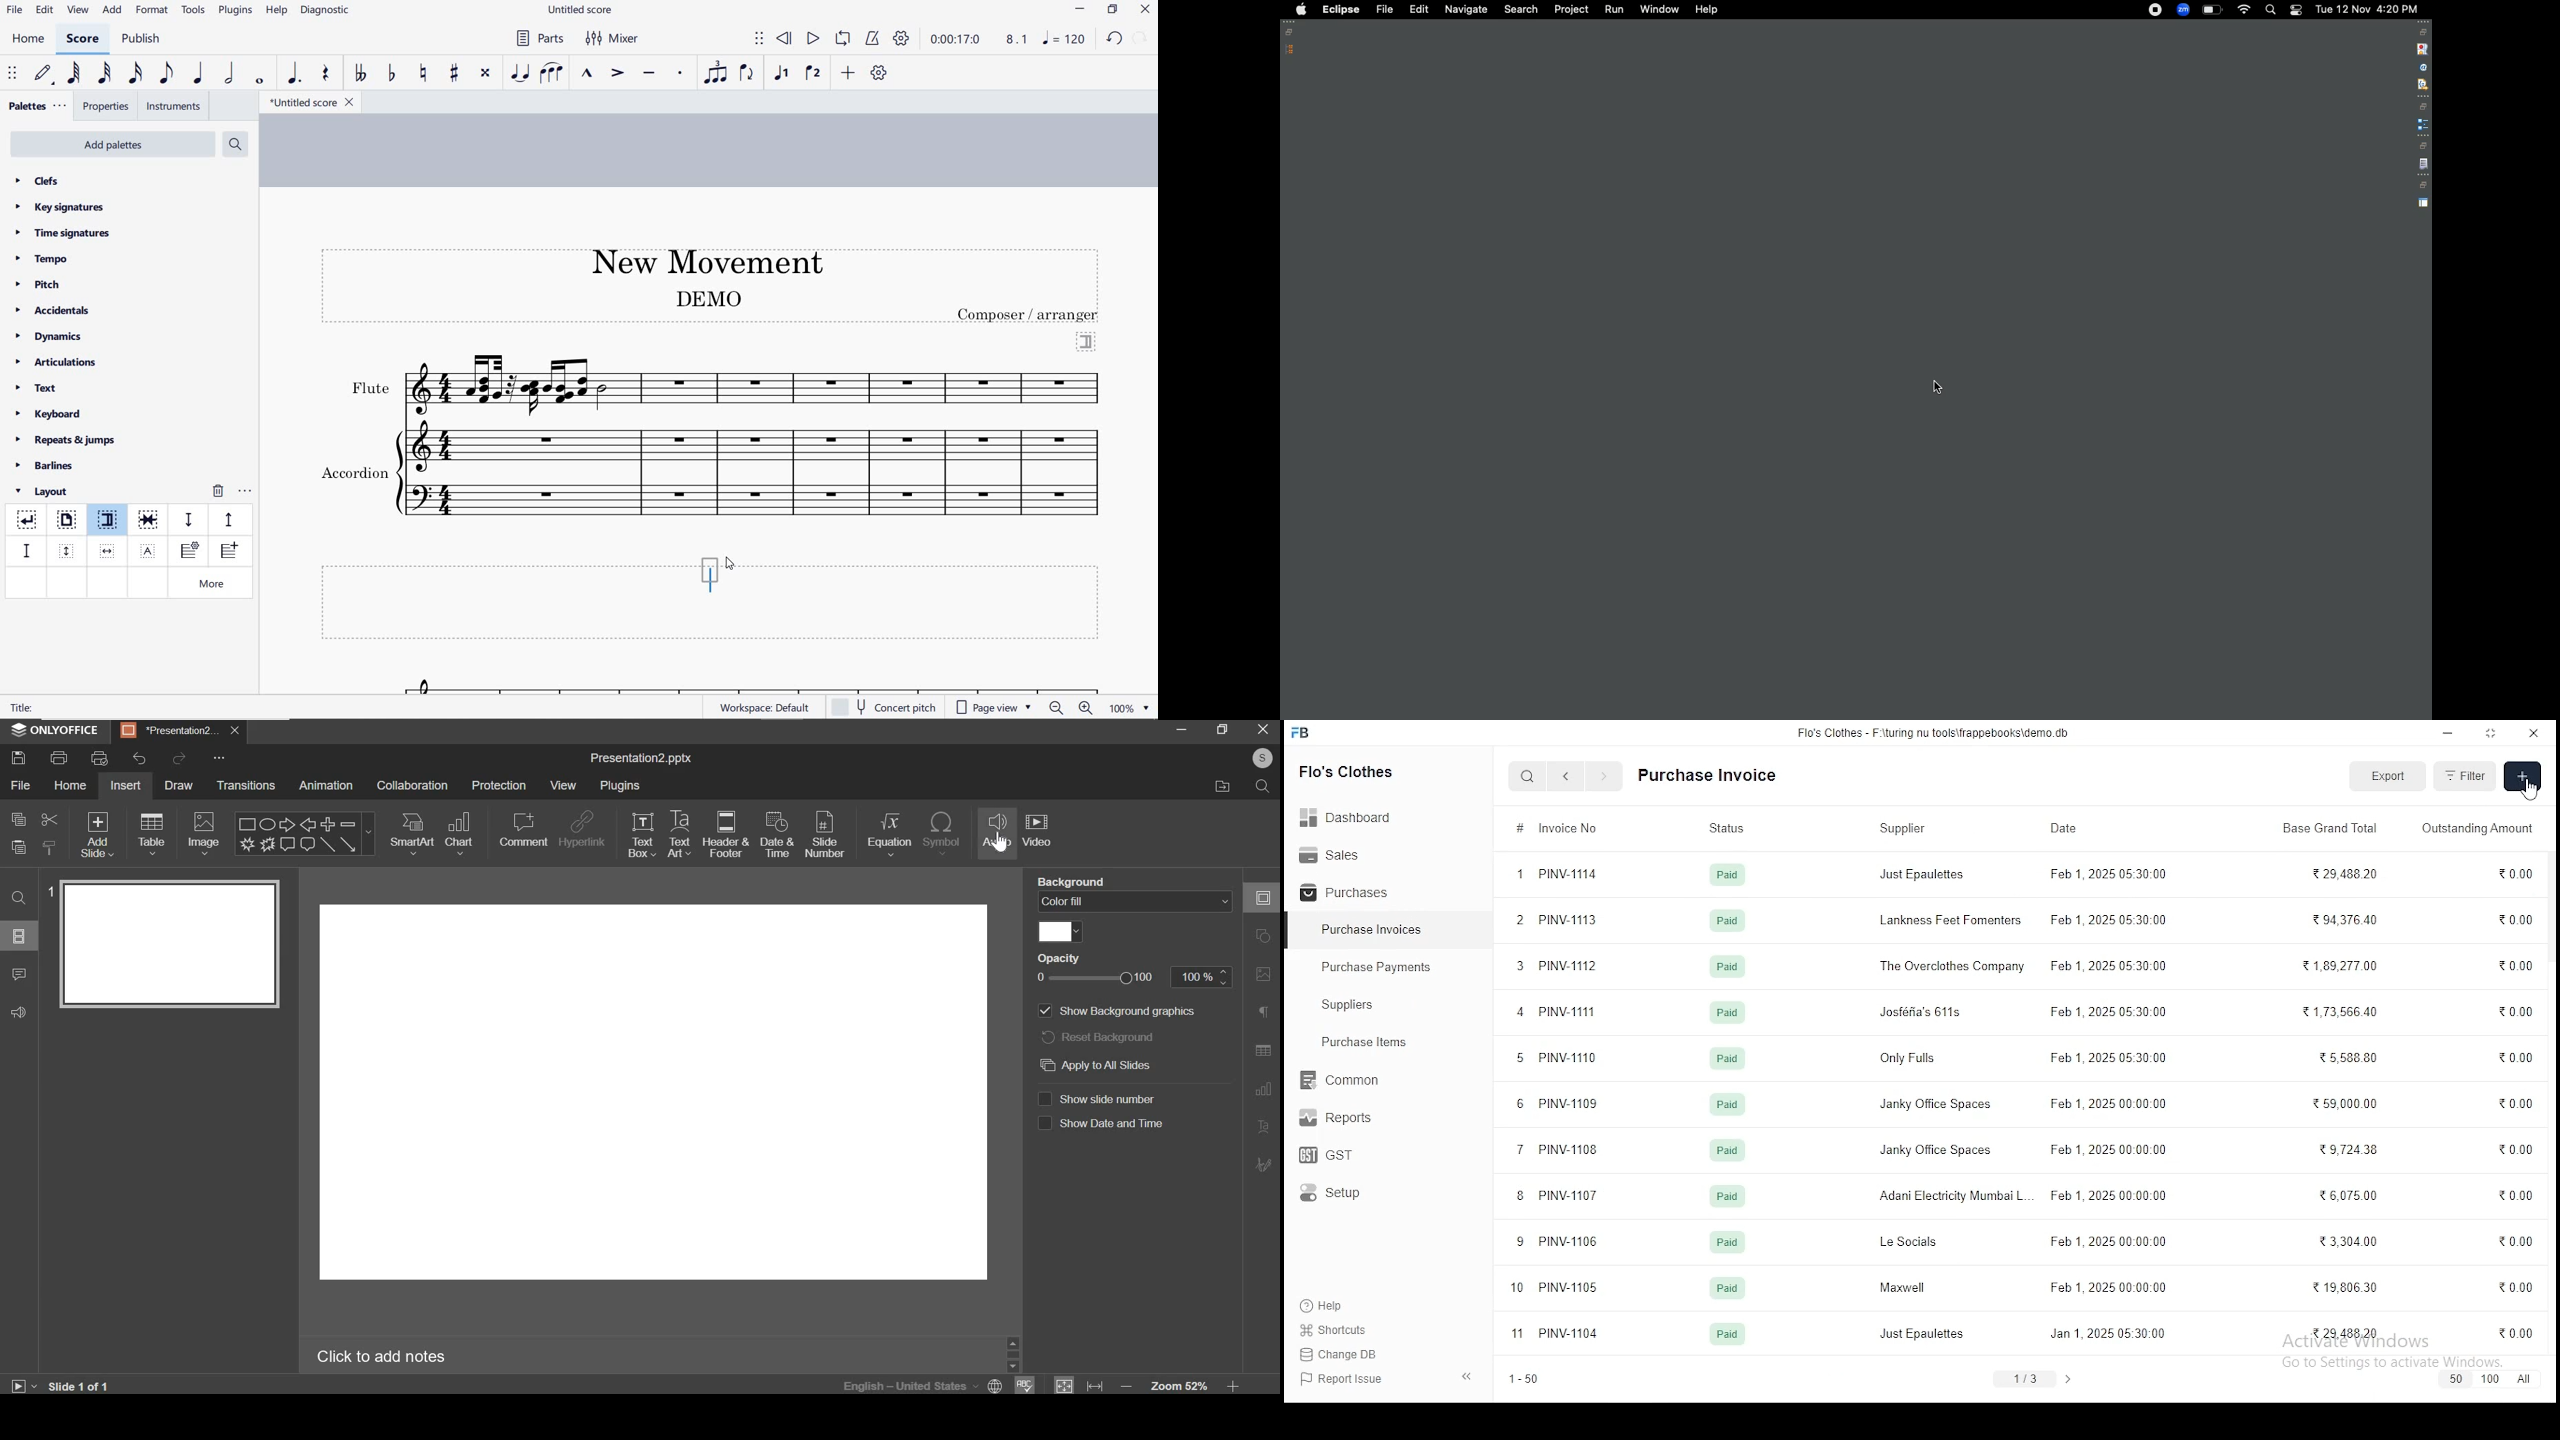 The image size is (2576, 1456). I want to click on fit to slide, so click(1063, 1384).